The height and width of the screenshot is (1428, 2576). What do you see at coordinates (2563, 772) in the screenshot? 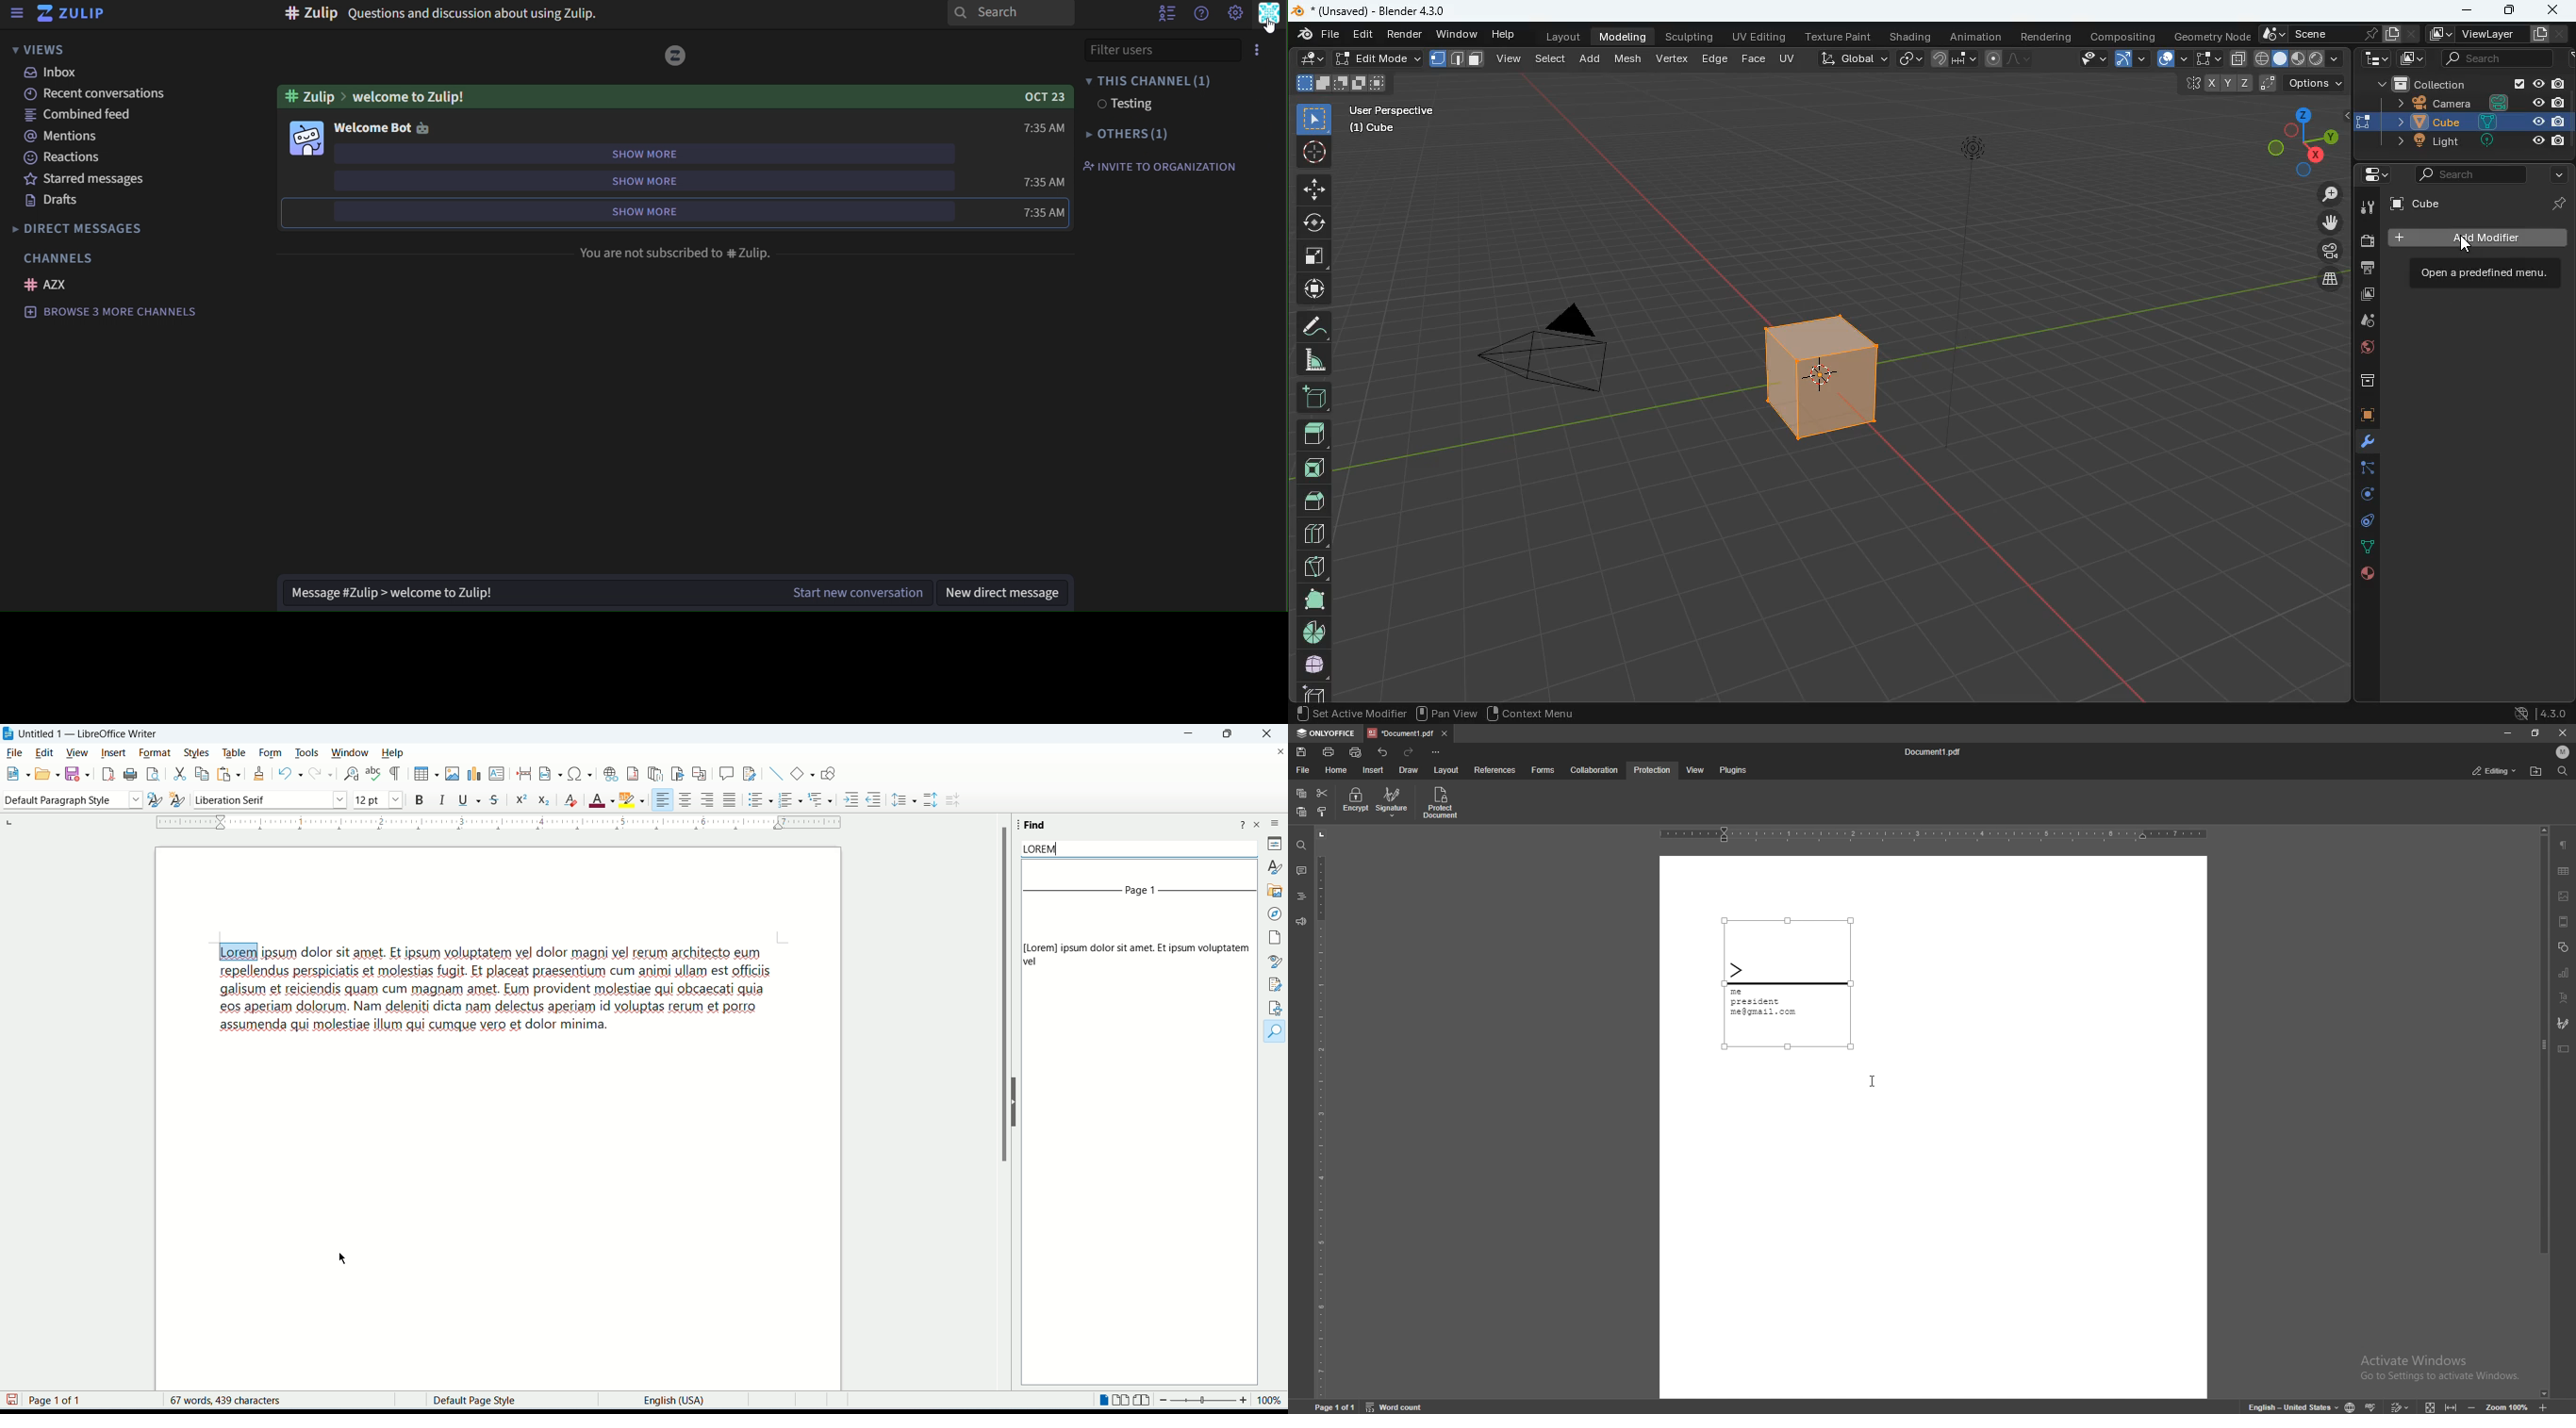
I see `find` at bounding box center [2563, 772].